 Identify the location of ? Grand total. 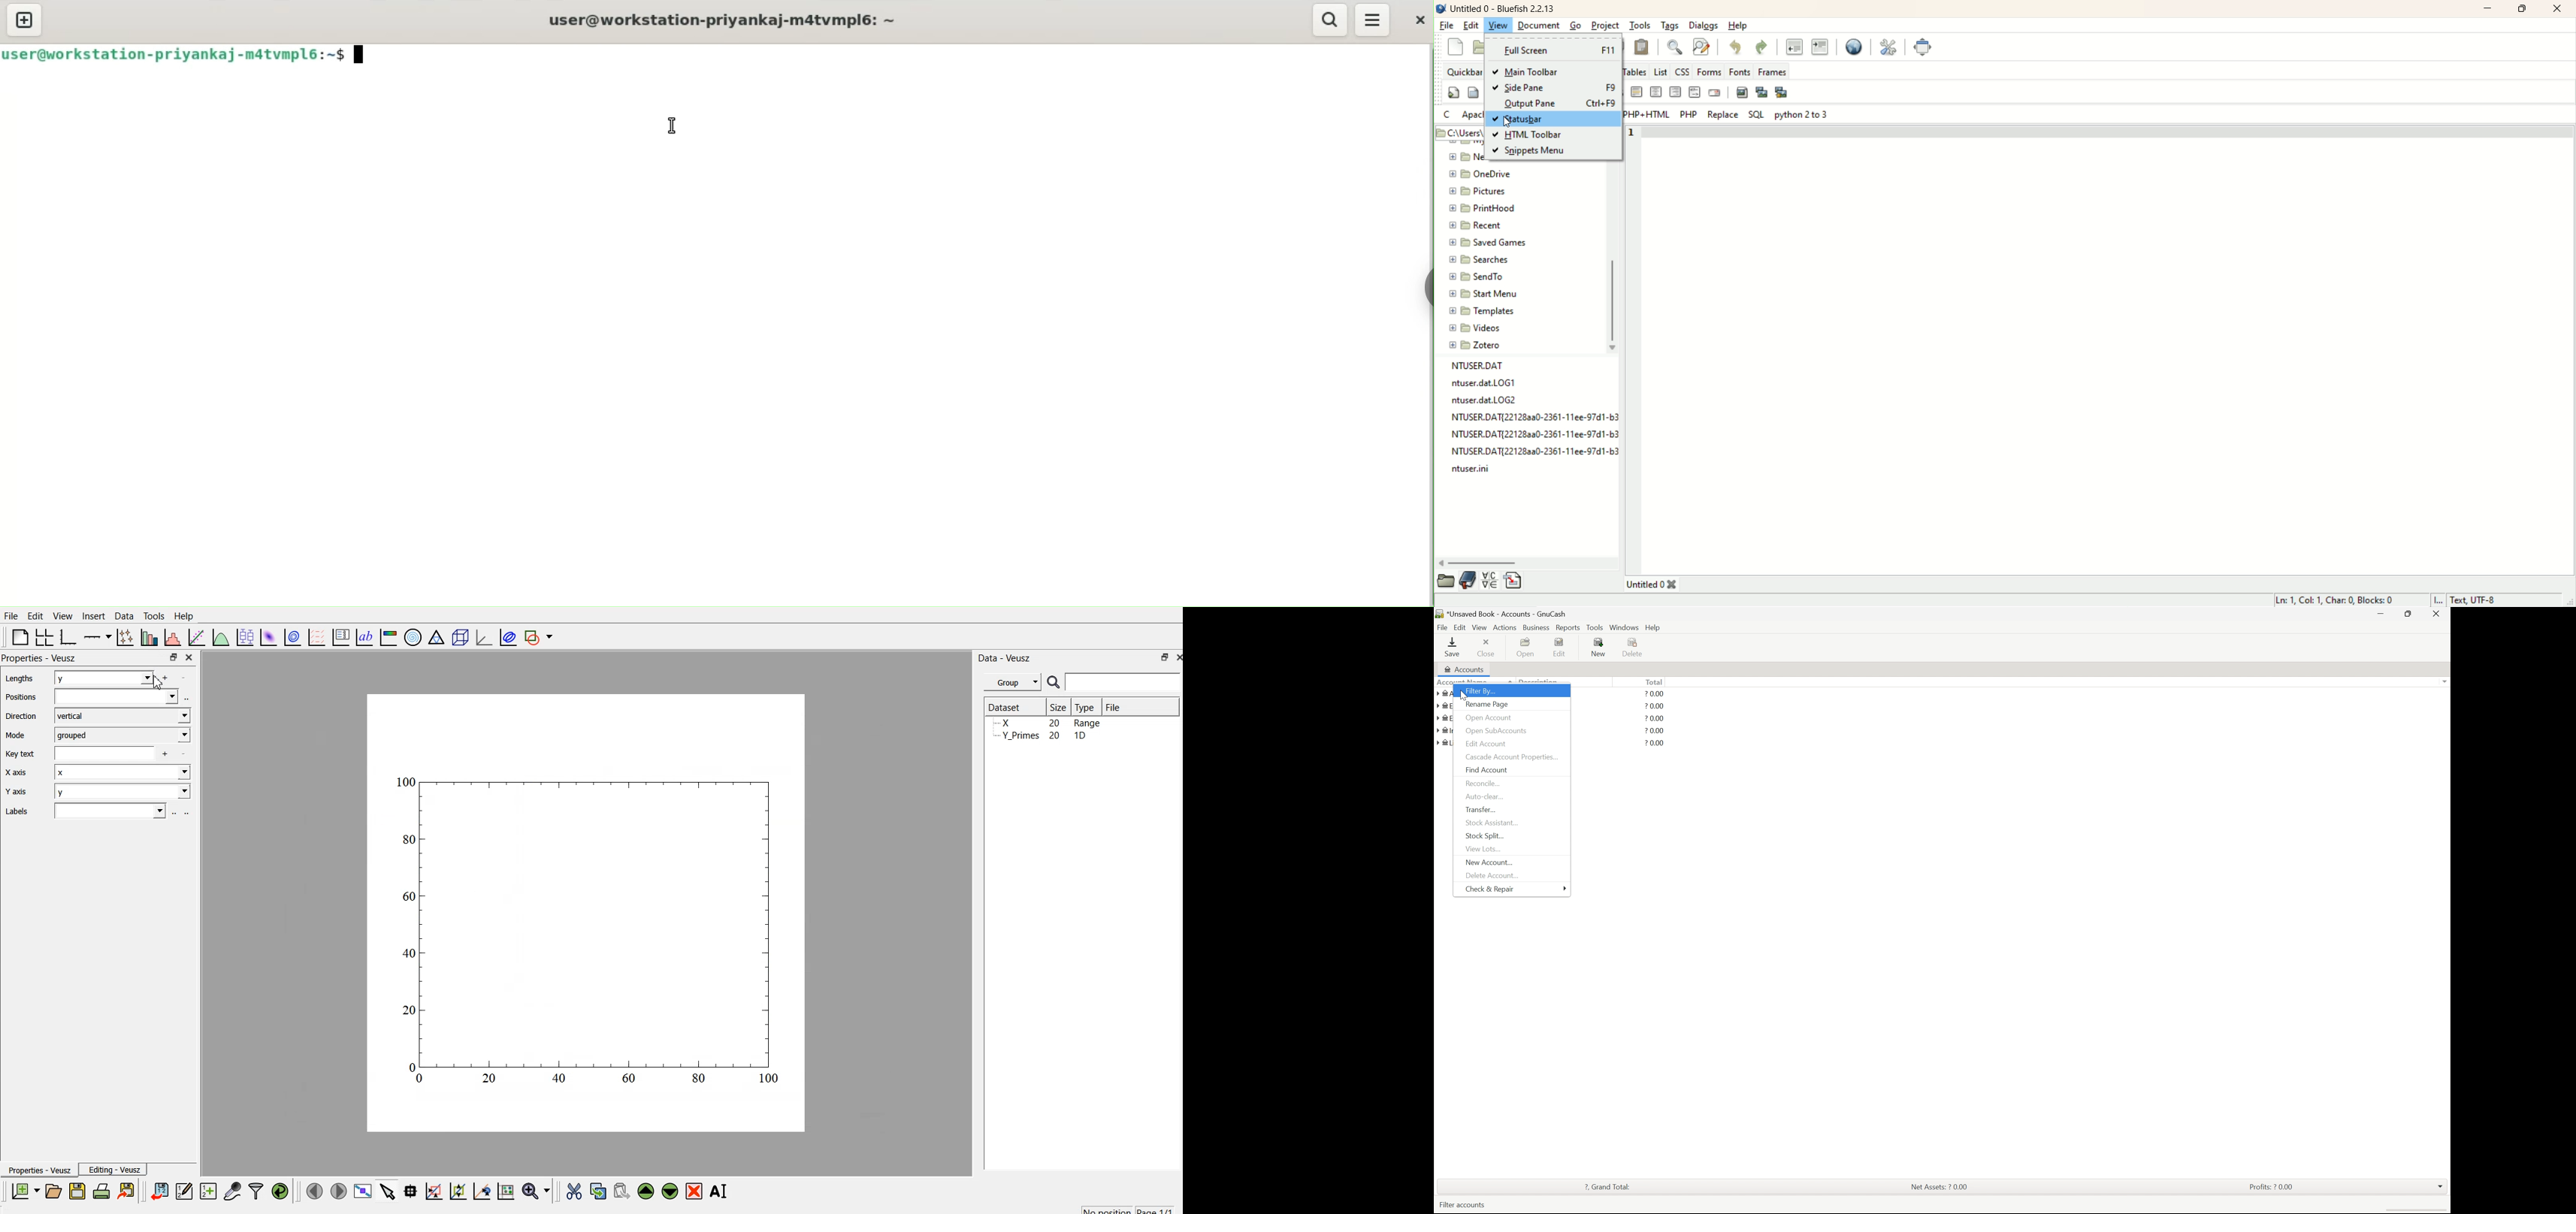
(1606, 1186).